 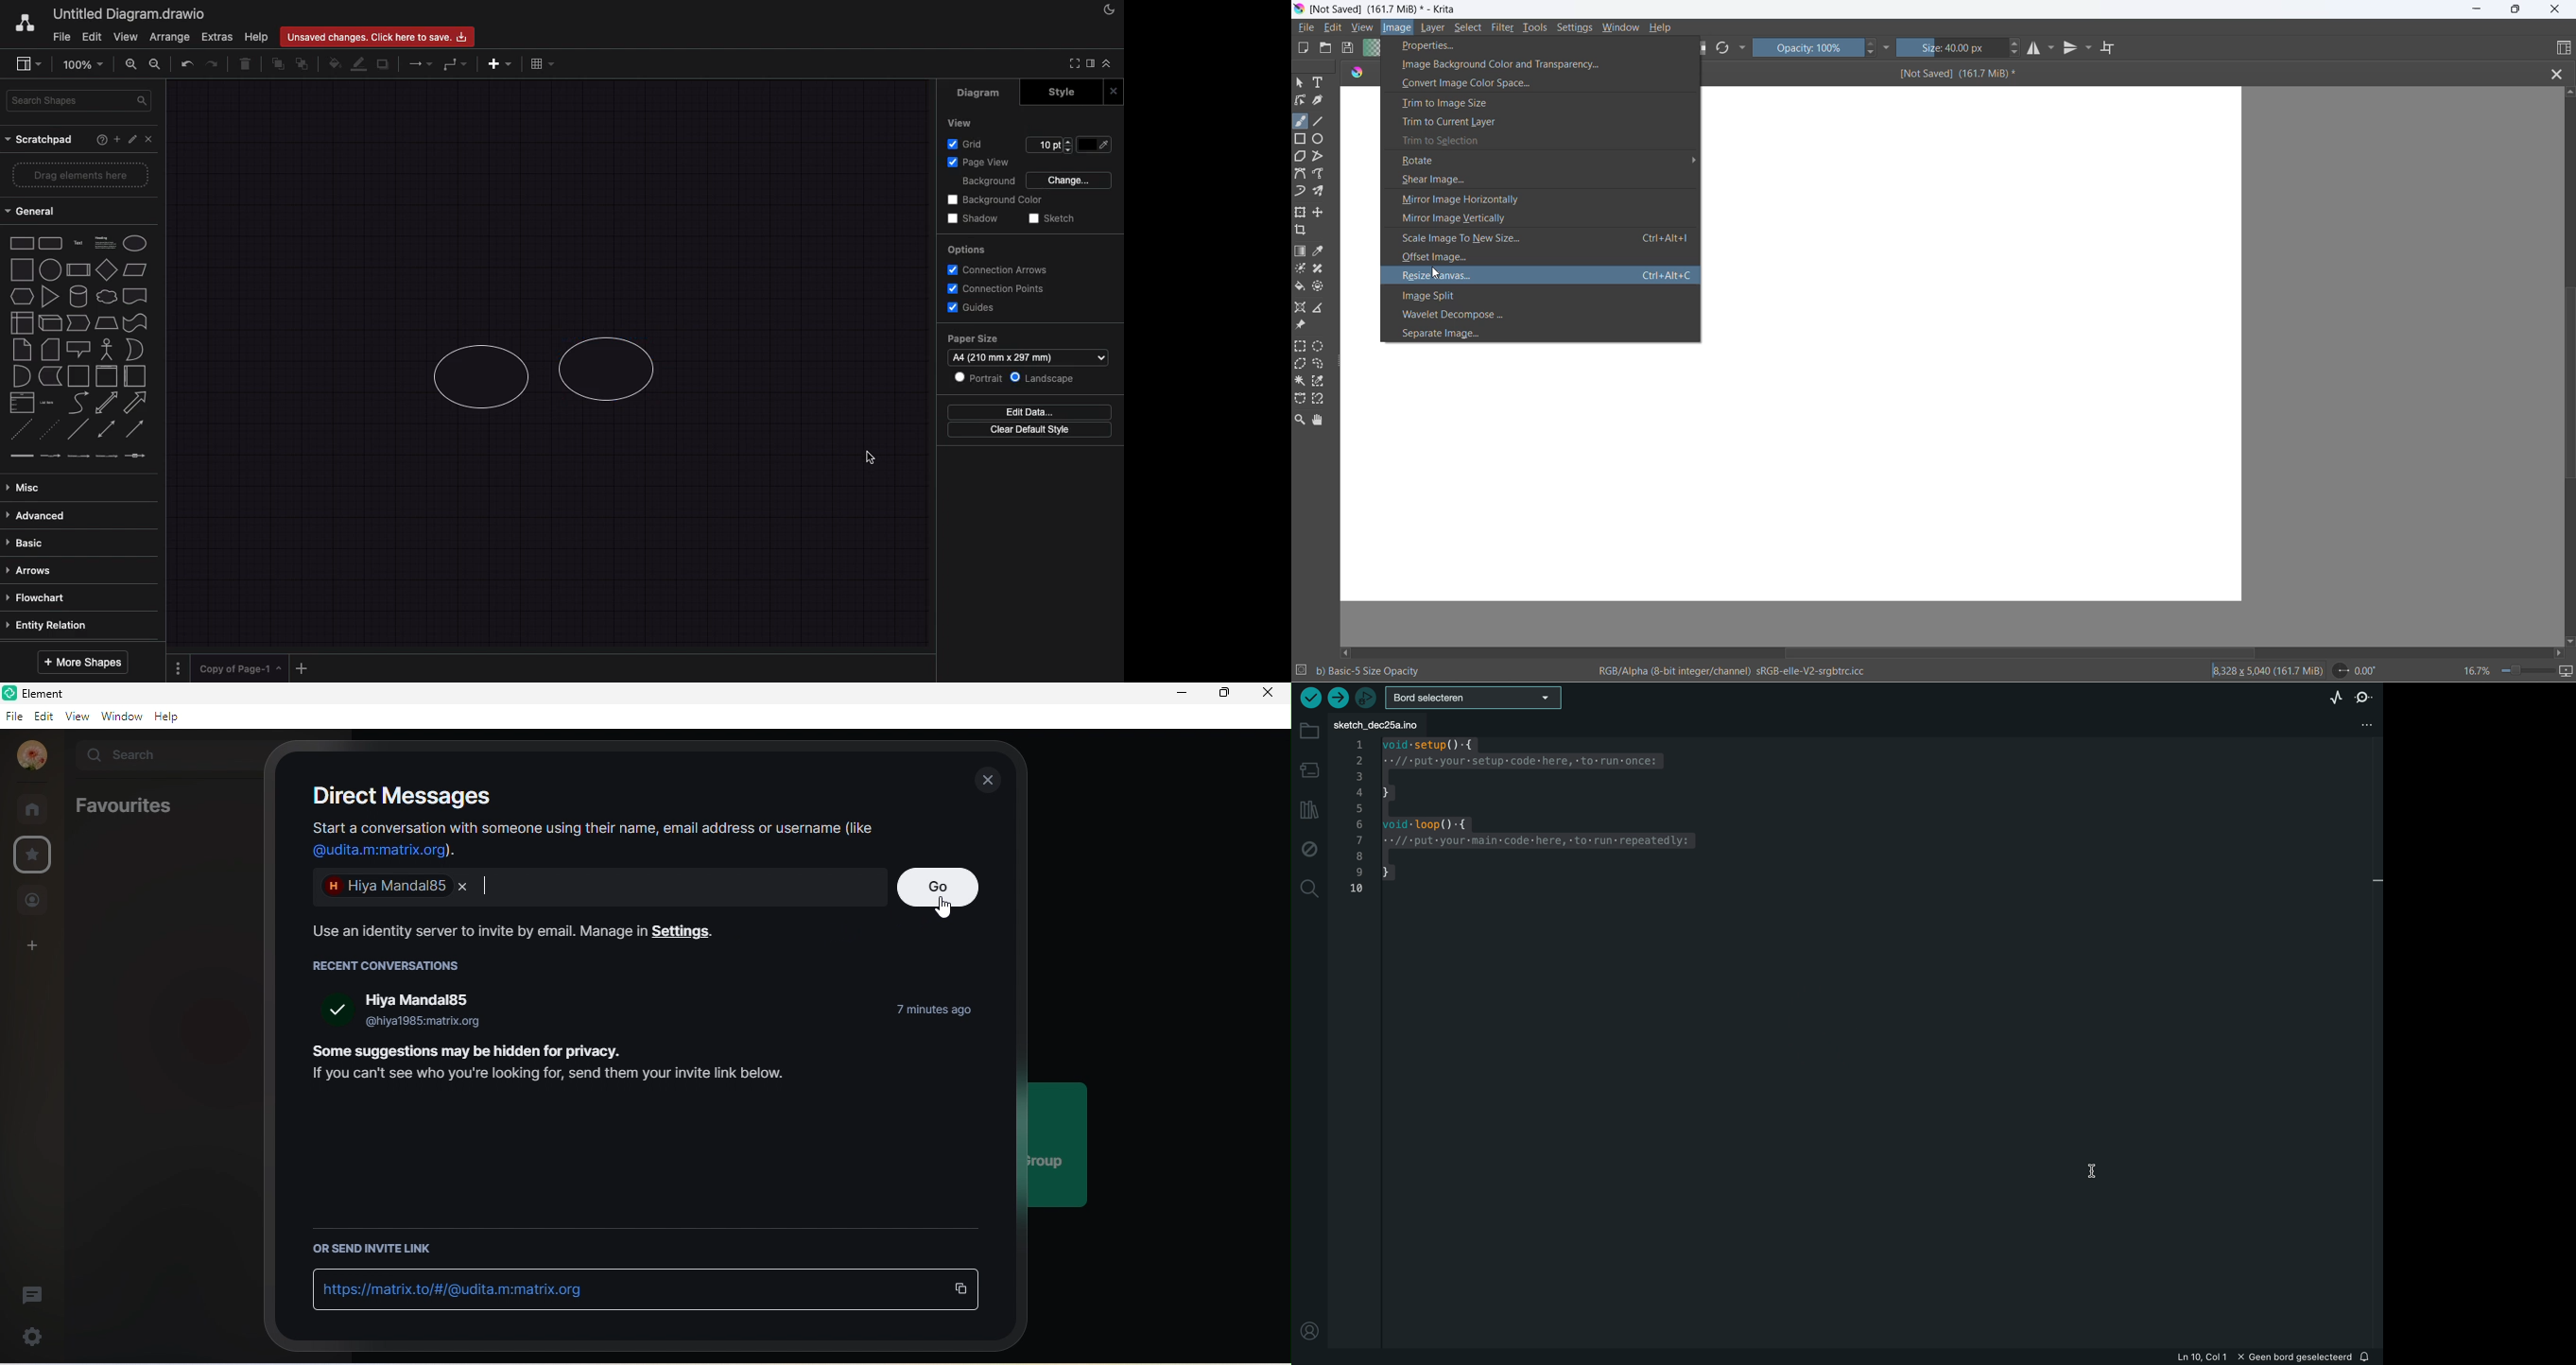 What do you see at coordinates (21, 241) in the screenshot?
I see `rectangle` at bounding box center [21, 241].